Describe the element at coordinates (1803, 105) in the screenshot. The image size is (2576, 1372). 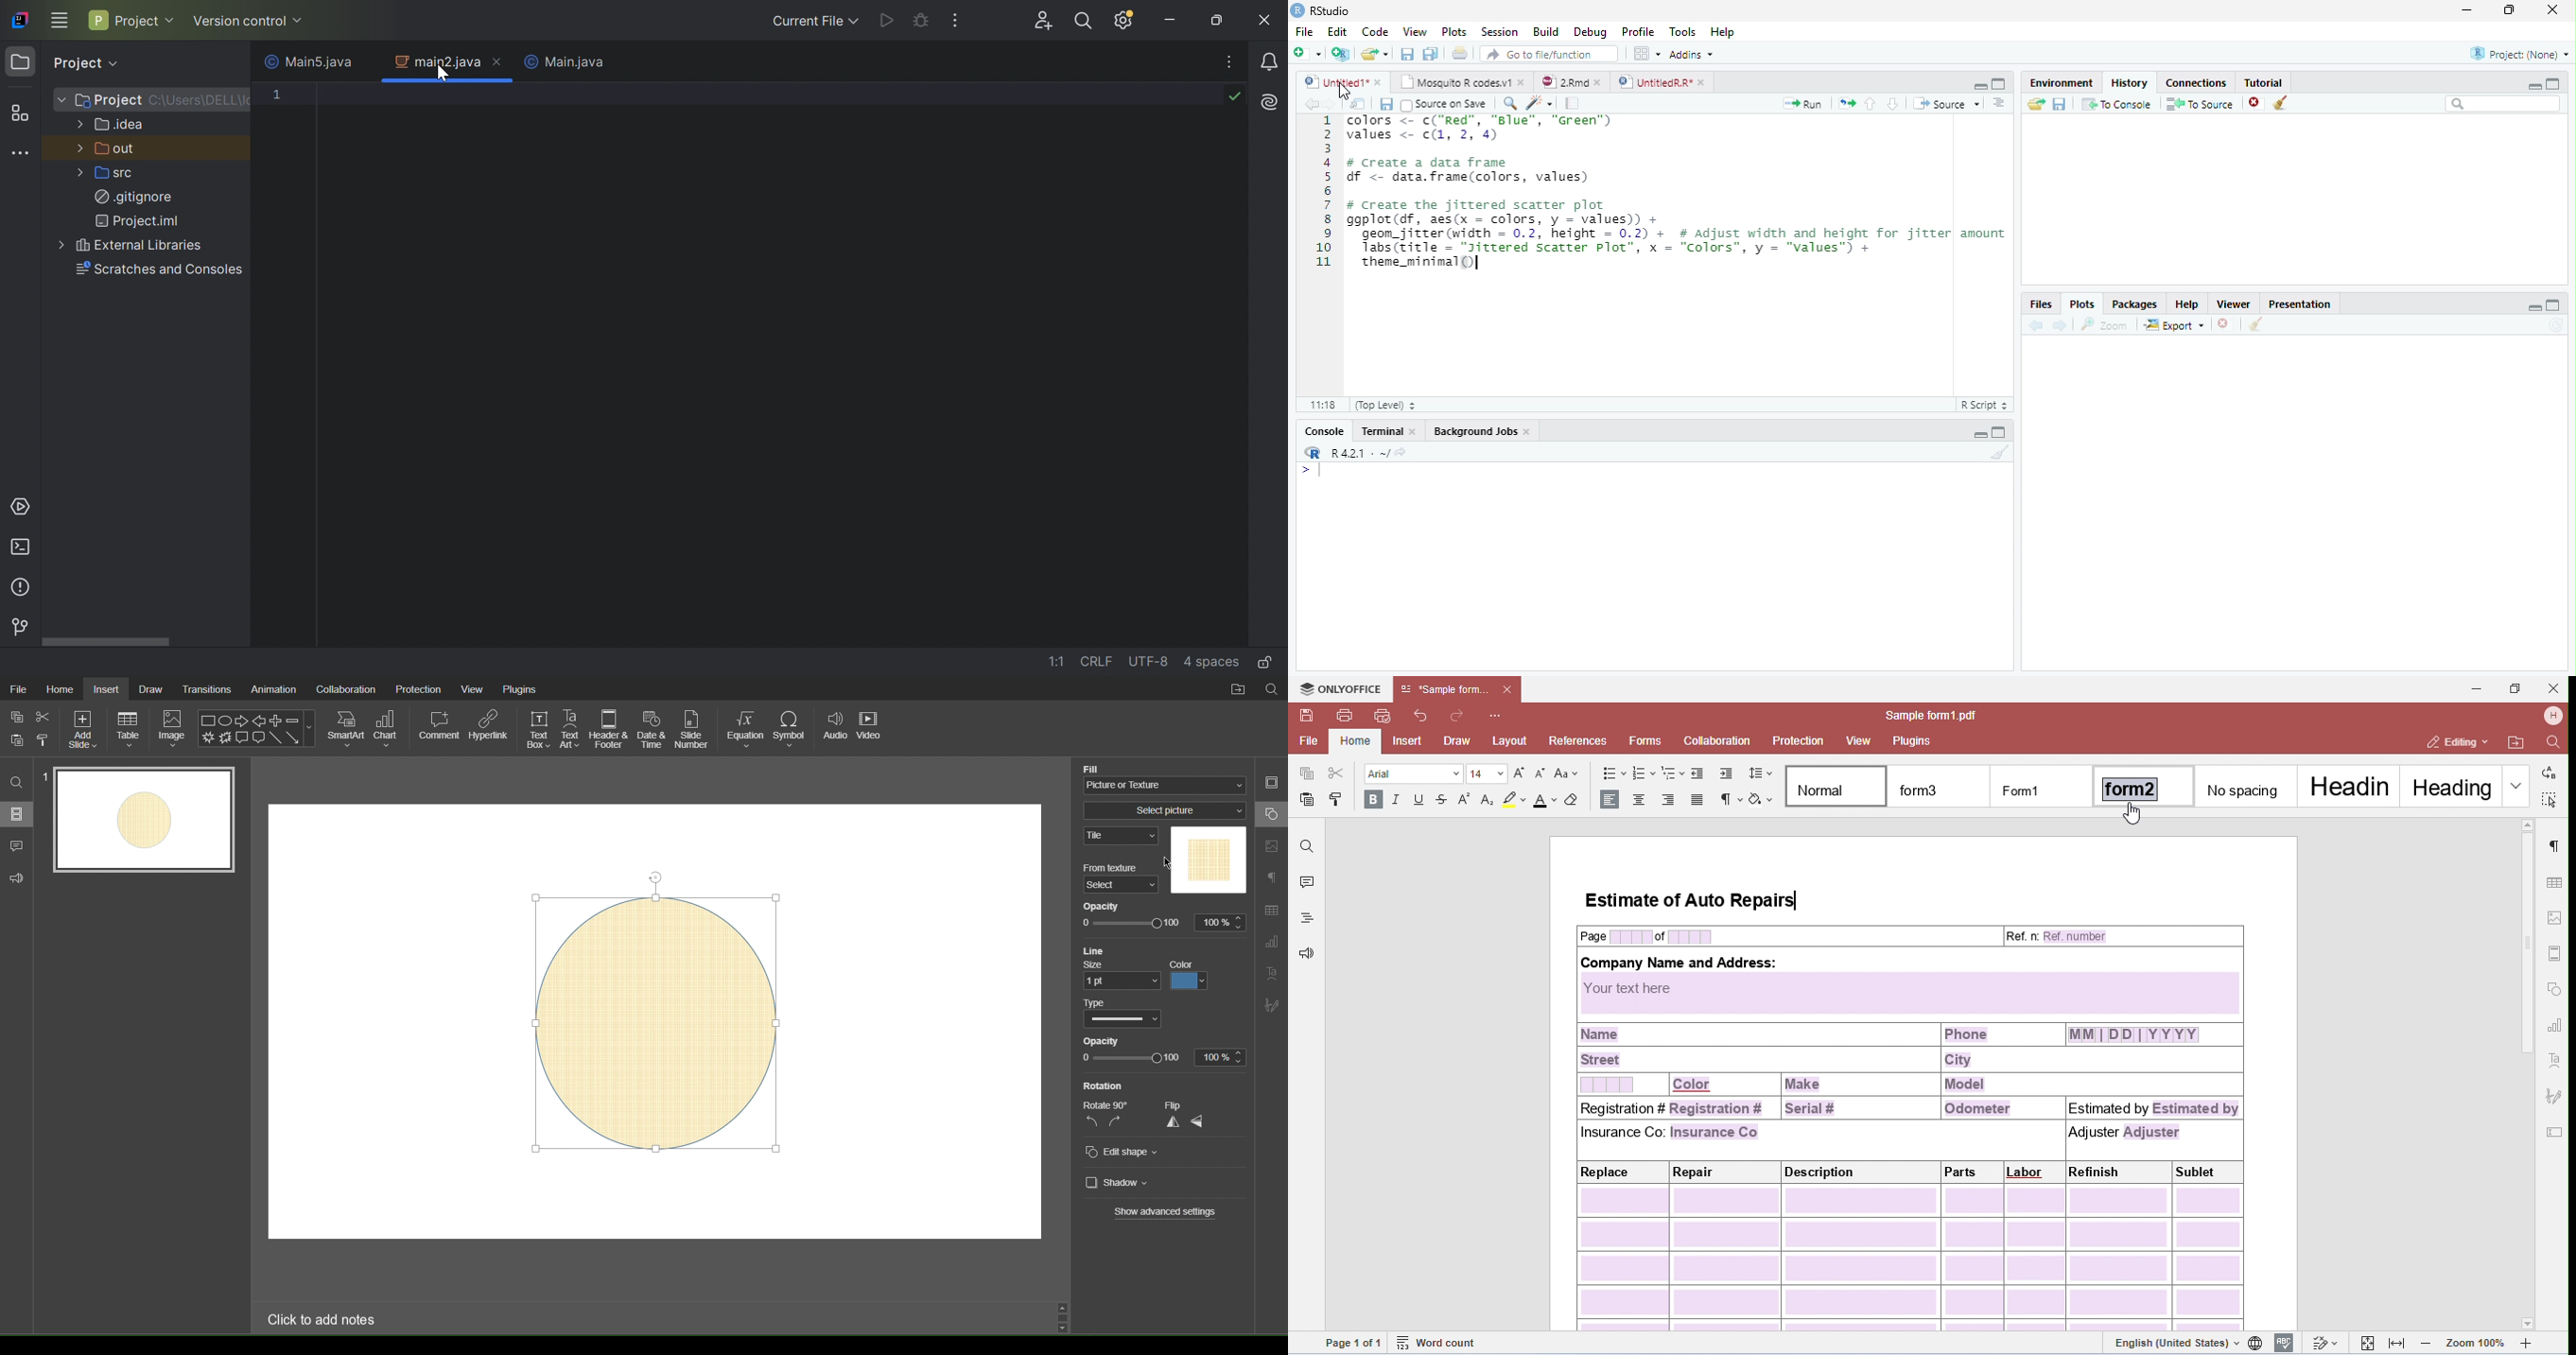
I see `Run` at that location.